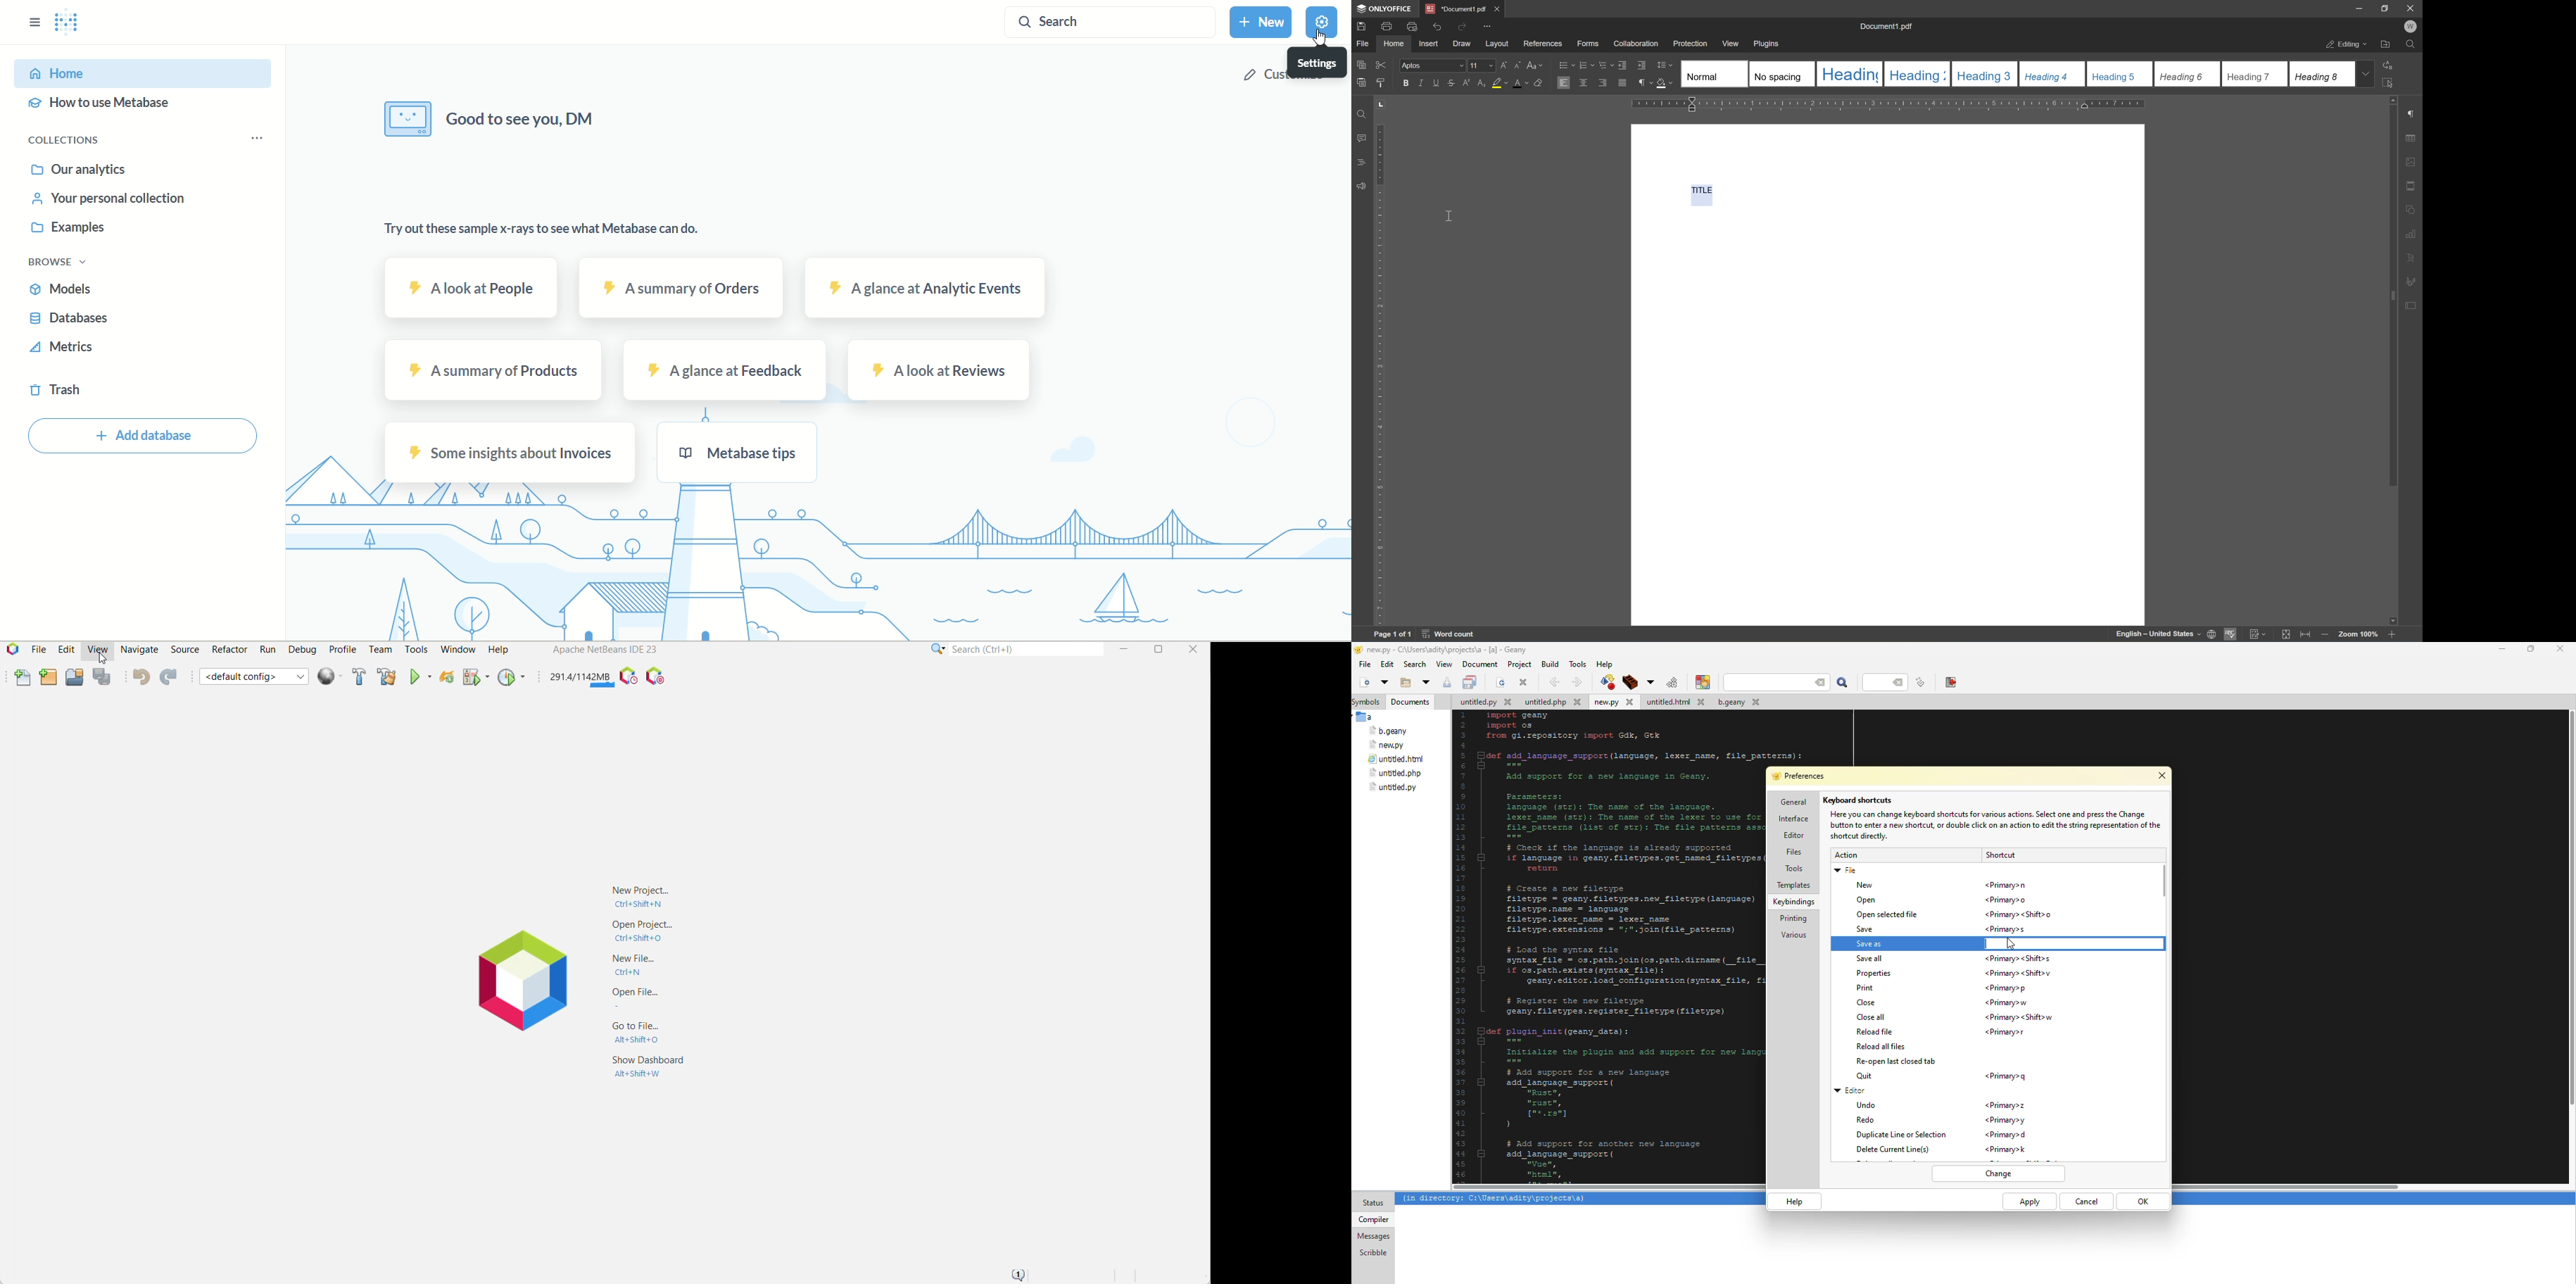 Image resolution: width=2576 pixels, height=1288 pixels. I want to click on Decrease indent, so click(1623, 65).